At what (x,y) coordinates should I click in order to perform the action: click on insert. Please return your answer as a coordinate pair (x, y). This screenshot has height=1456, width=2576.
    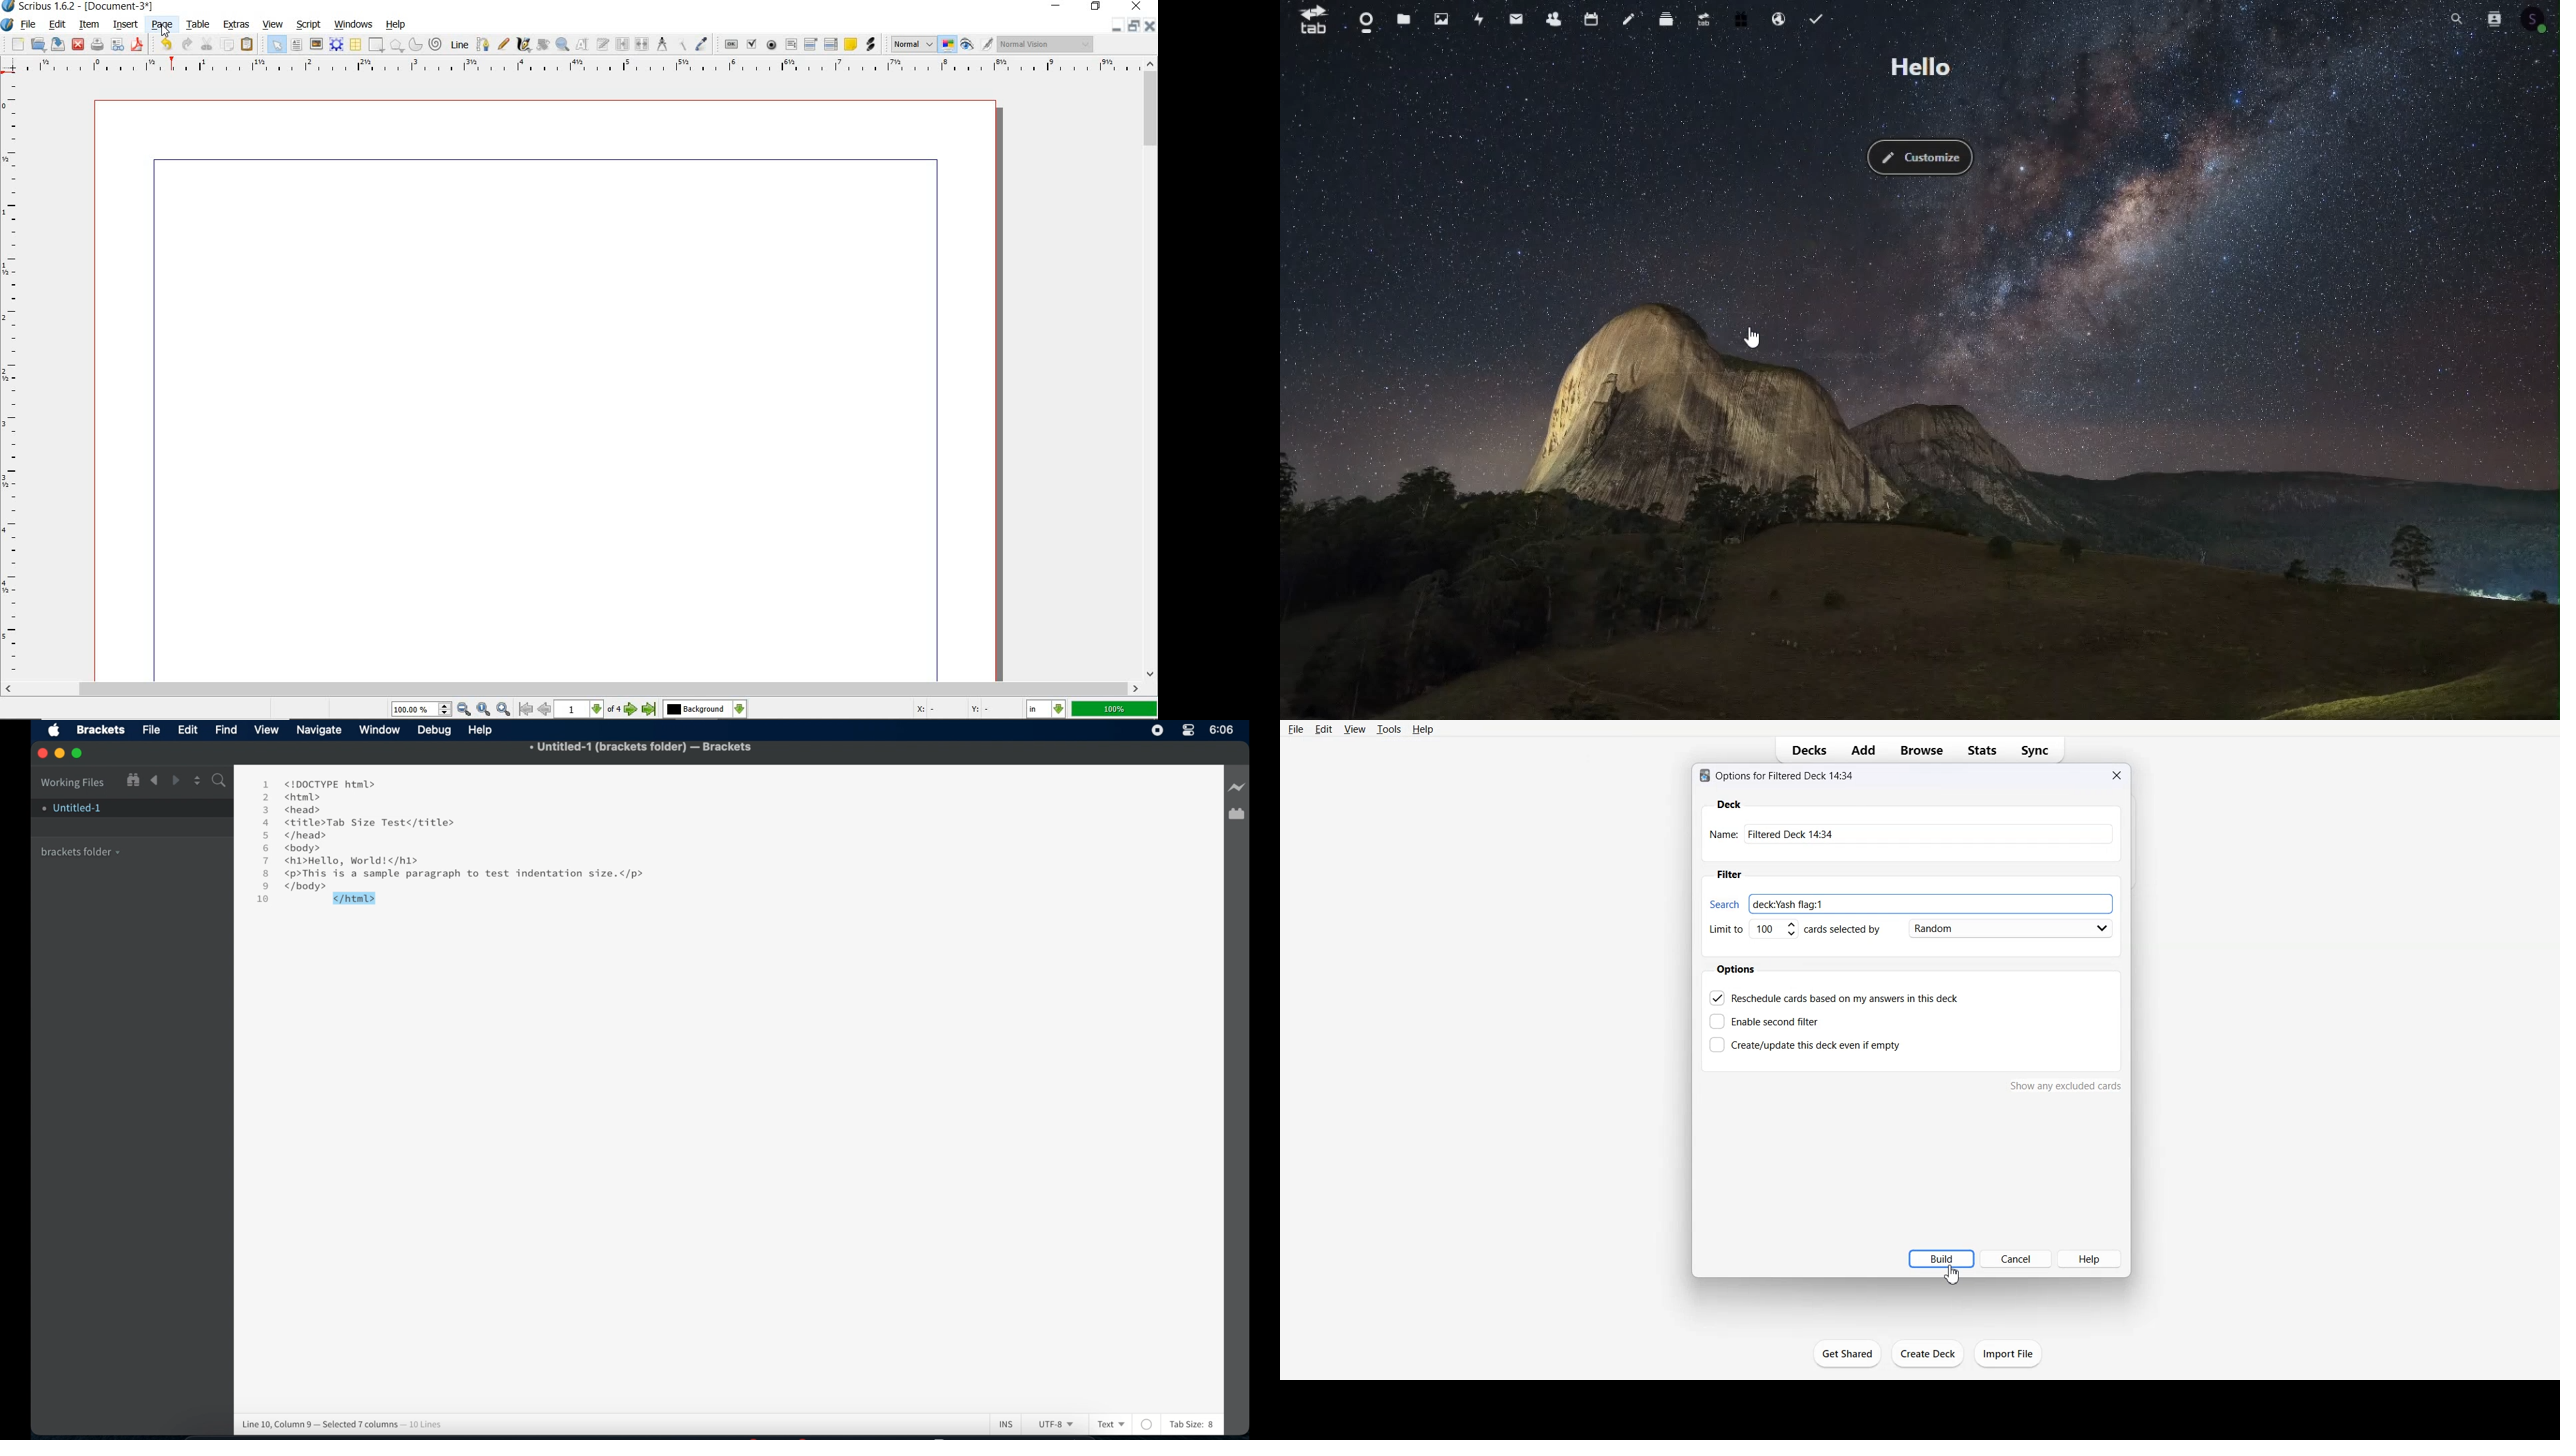
    Looking at the image, I should click on (126, 25).